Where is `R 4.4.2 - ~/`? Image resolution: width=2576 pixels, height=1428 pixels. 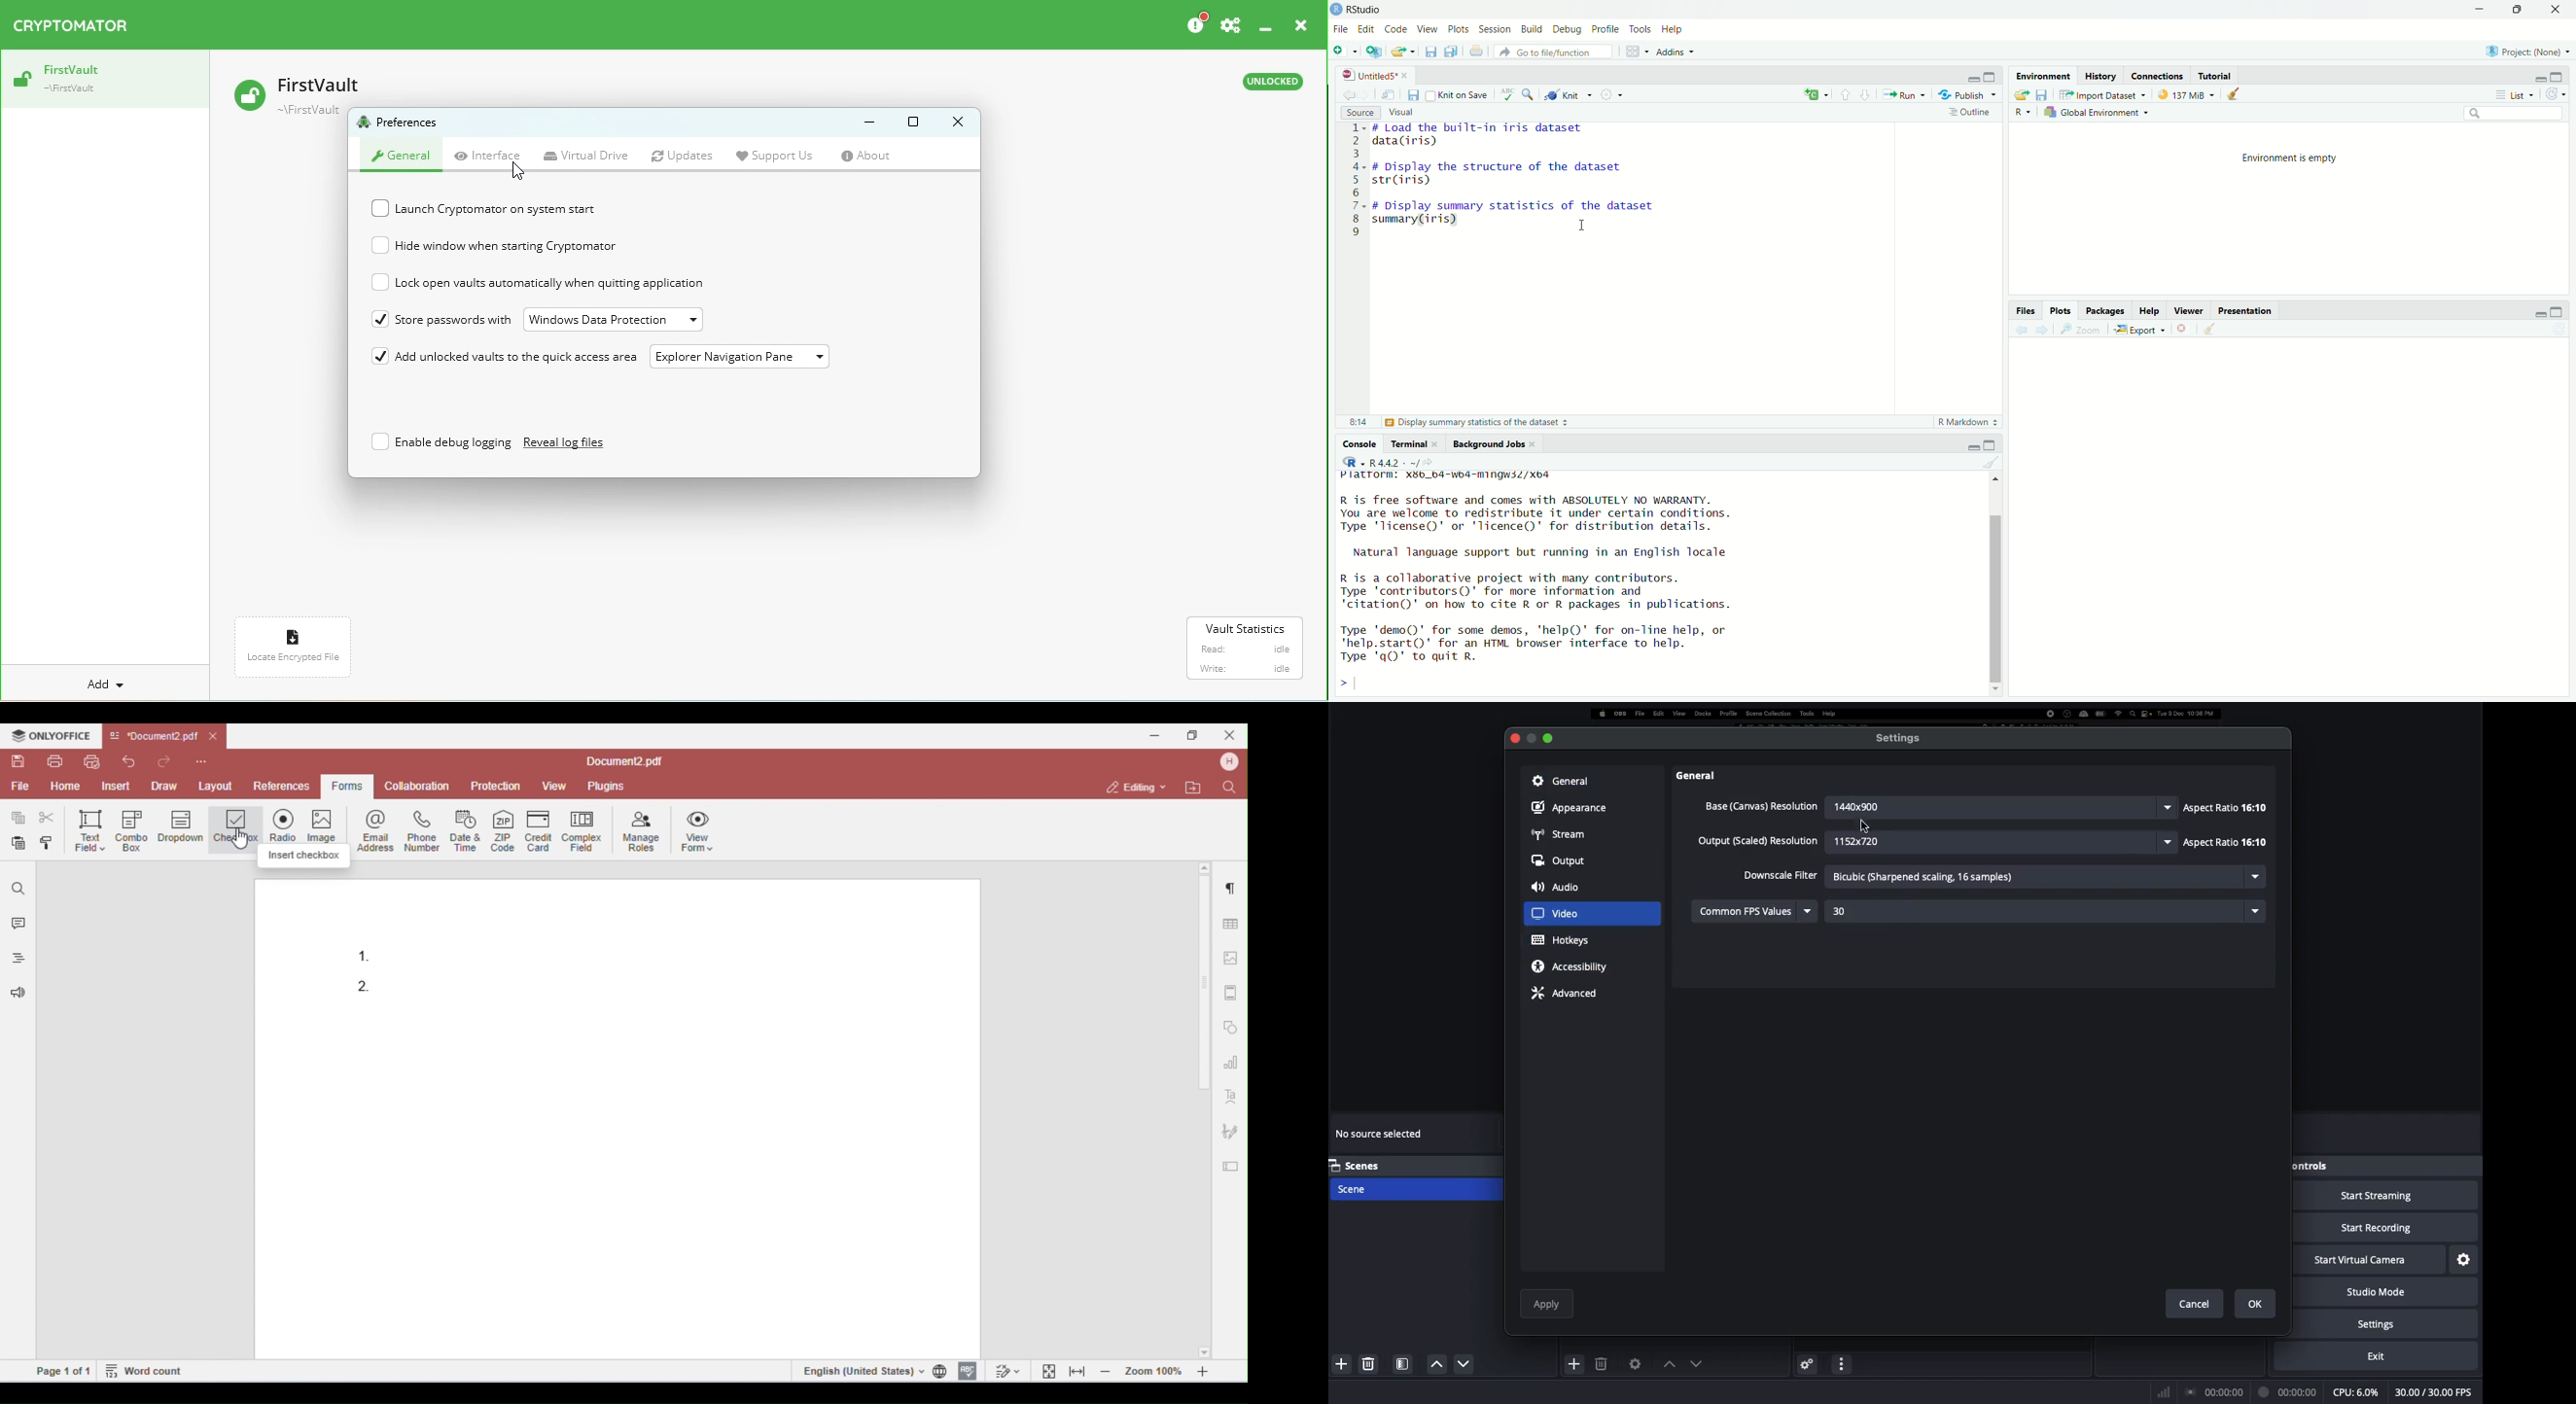 R 4.4.2 - ~/ is located at coordinates (1389, 462).